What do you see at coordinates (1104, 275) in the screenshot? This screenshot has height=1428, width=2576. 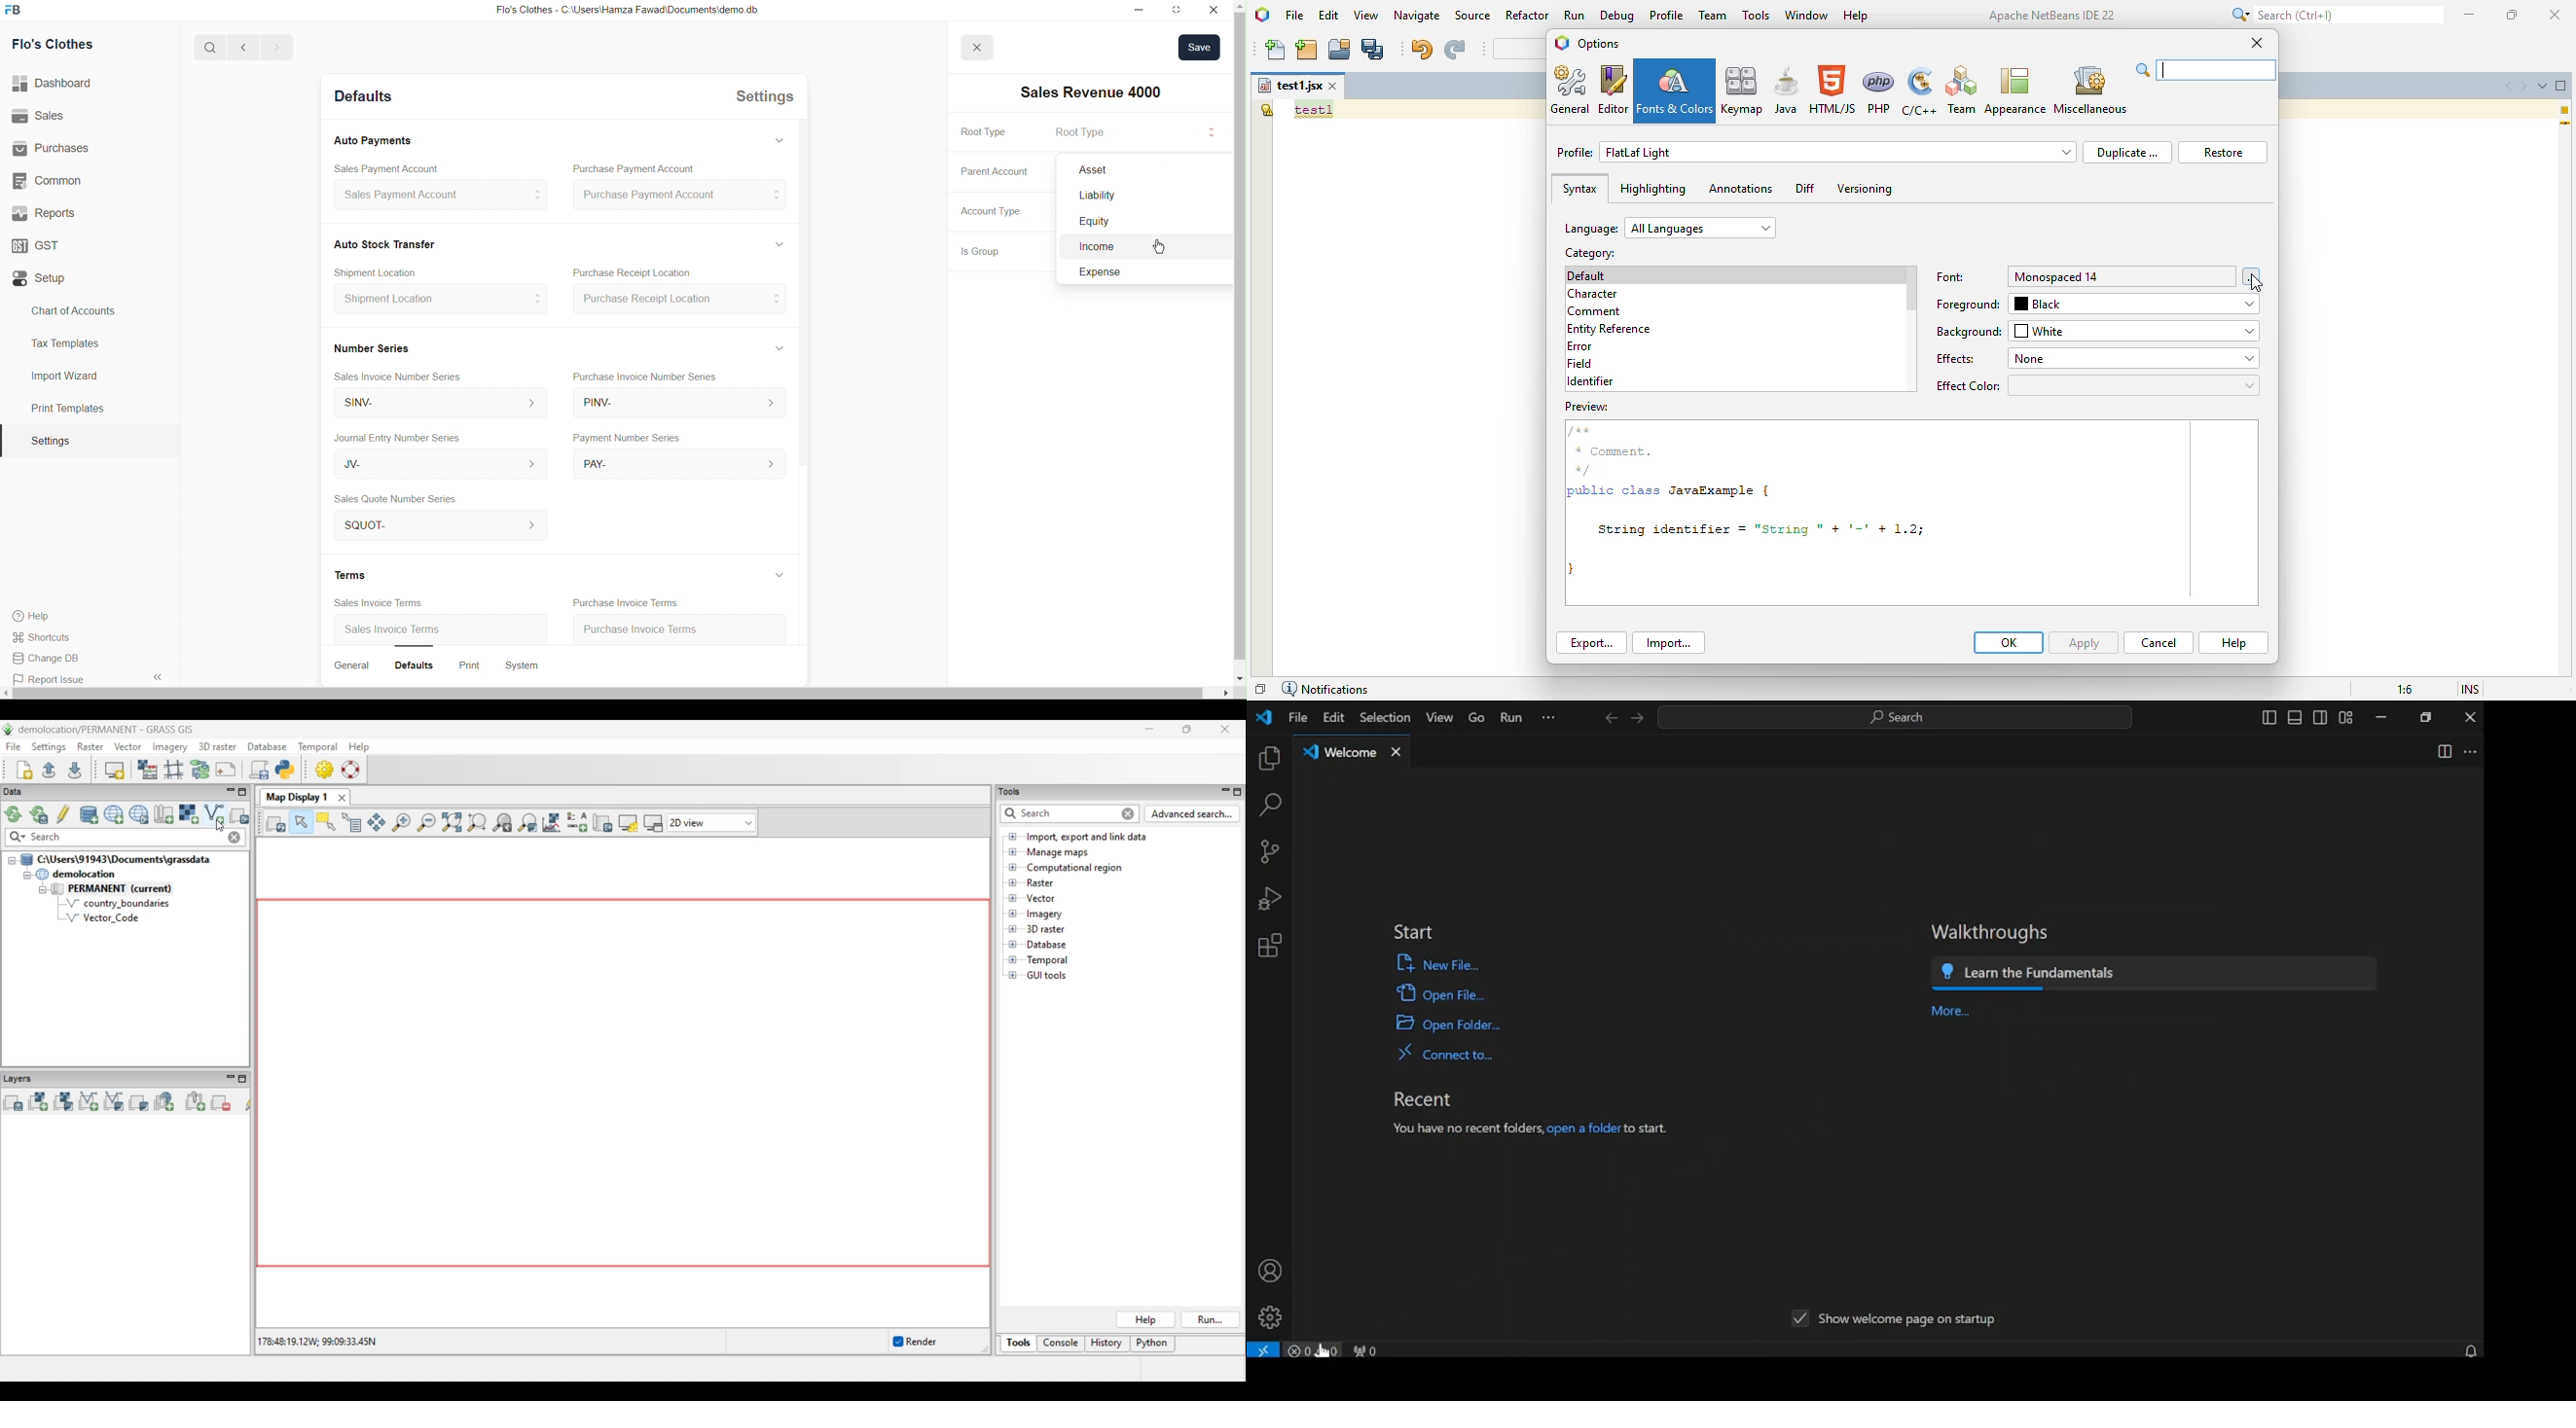 I see `` at bounding box center [1104, 275].